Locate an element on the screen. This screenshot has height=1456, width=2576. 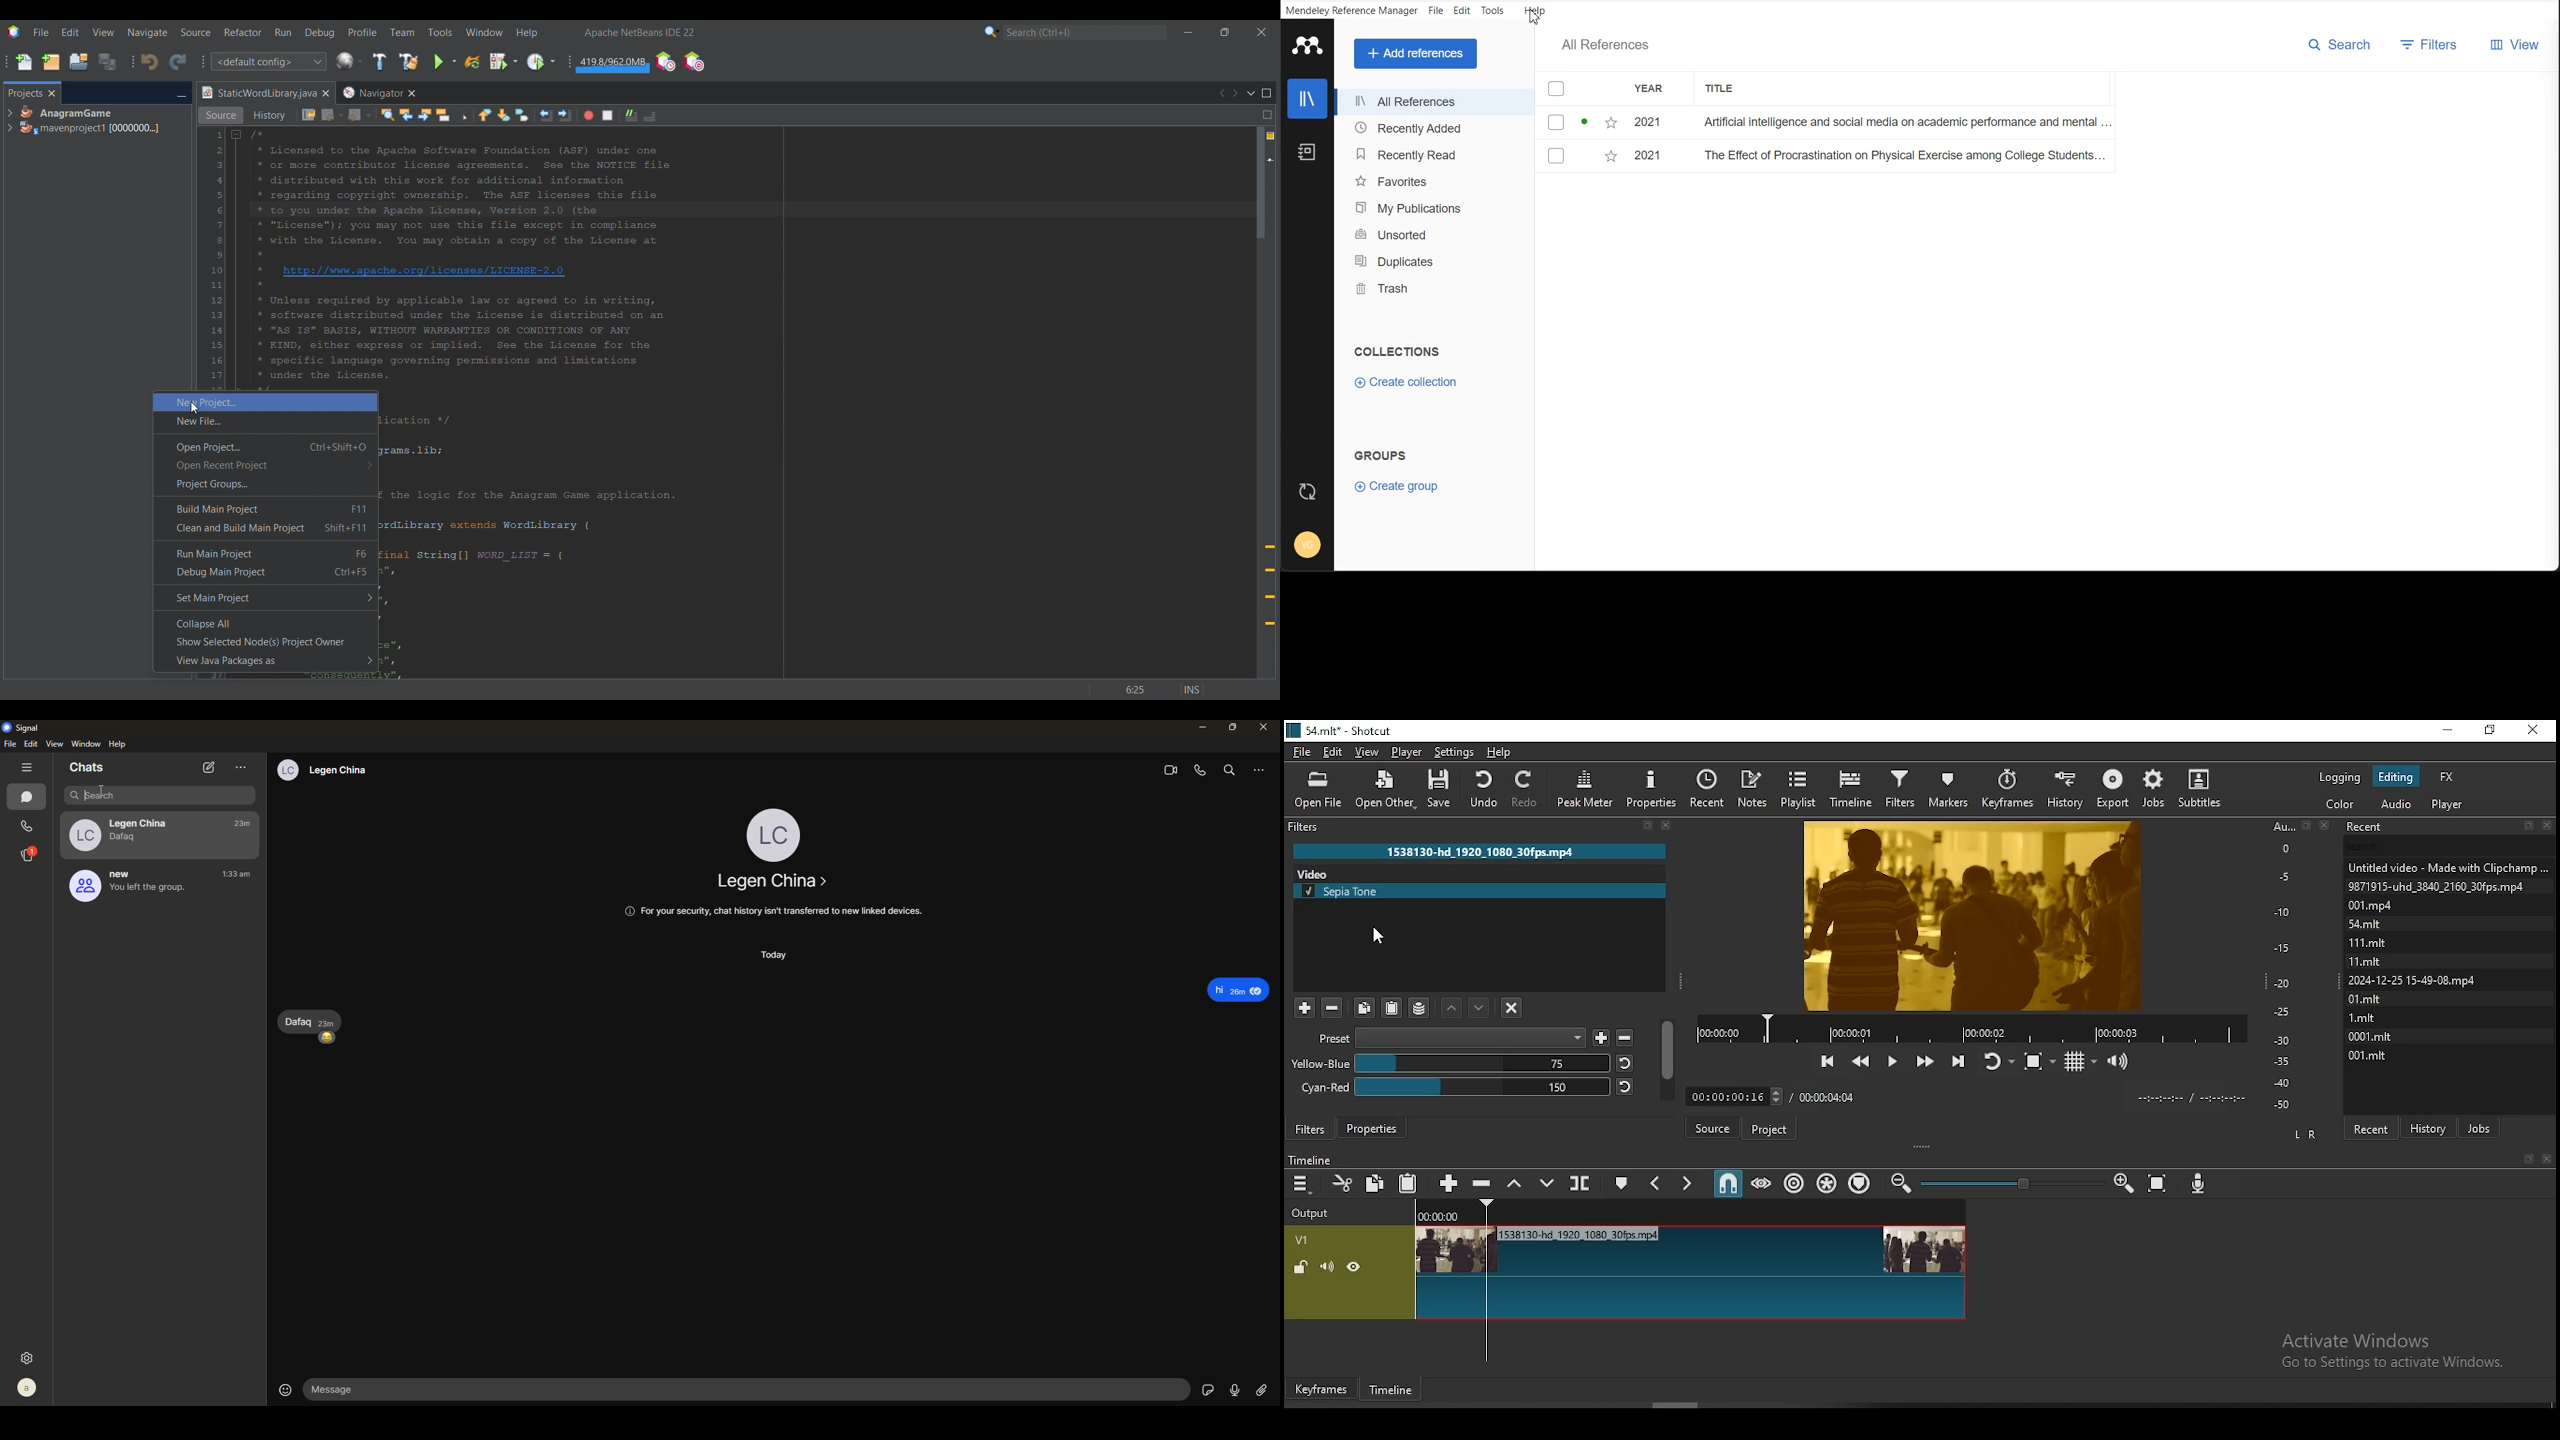
edit is located at coordinates (1333, 751).